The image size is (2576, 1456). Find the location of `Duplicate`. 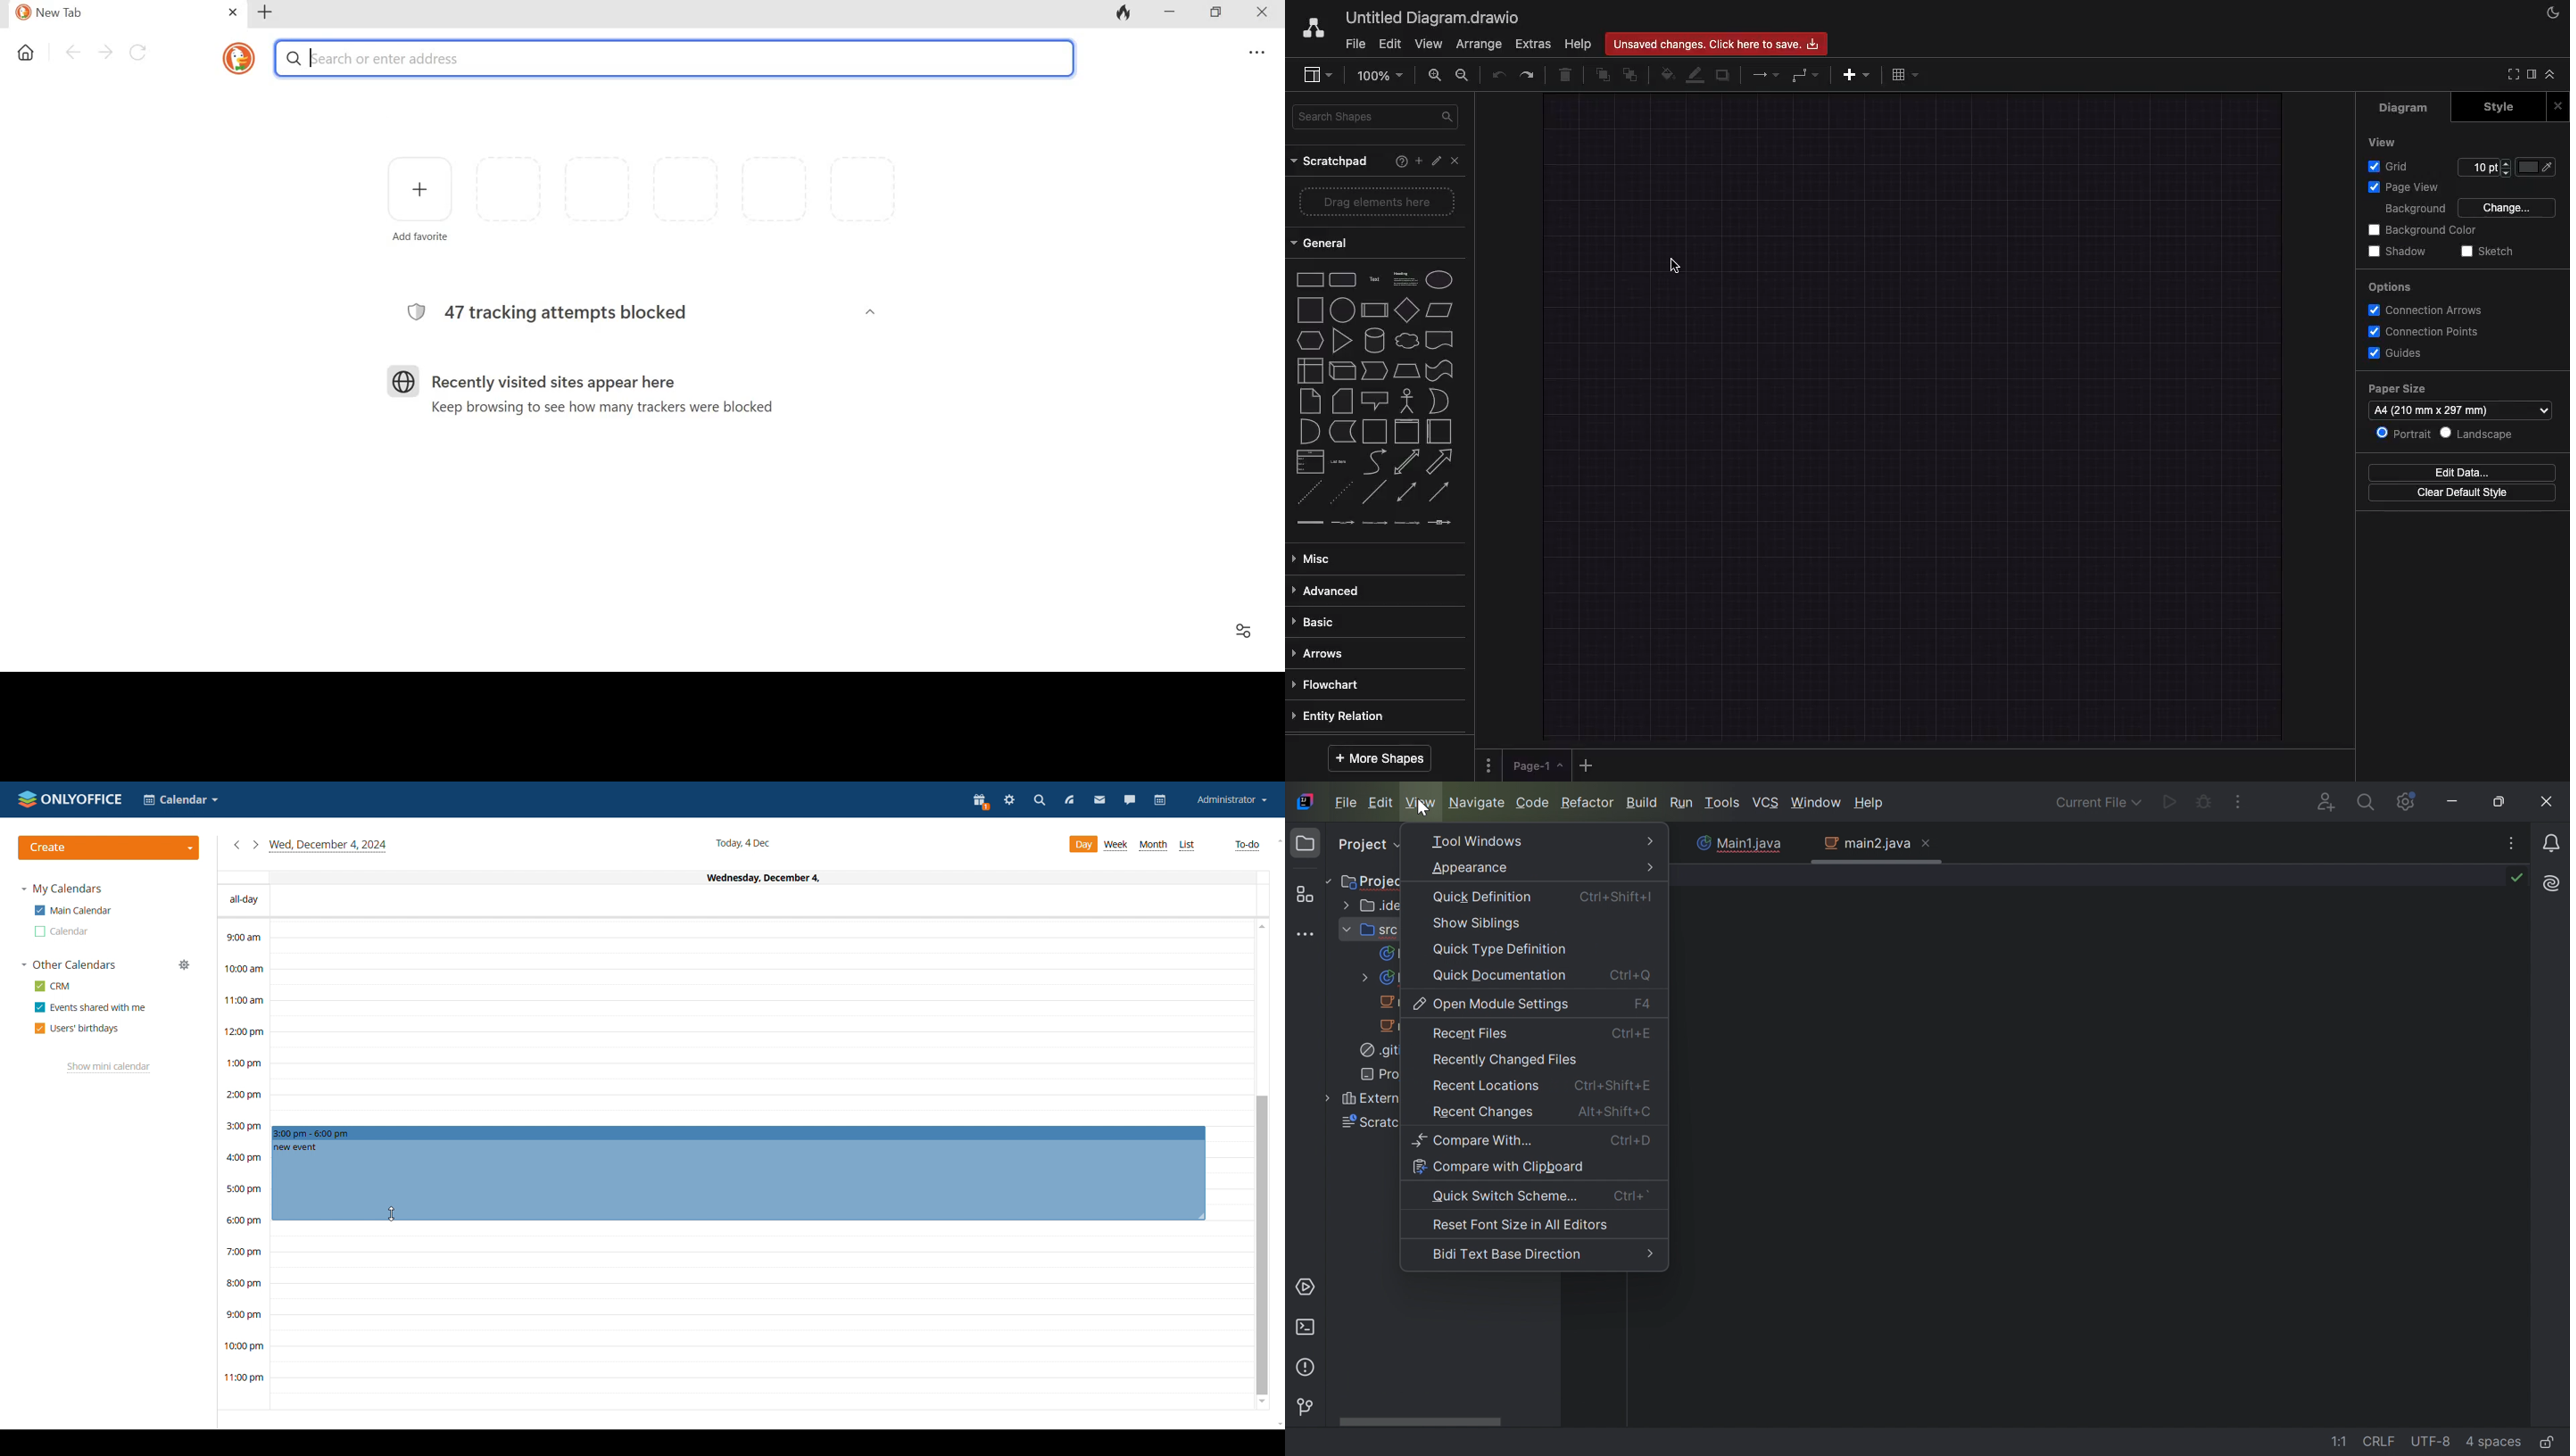

Duplicate is located at coordinates (1722, 75).